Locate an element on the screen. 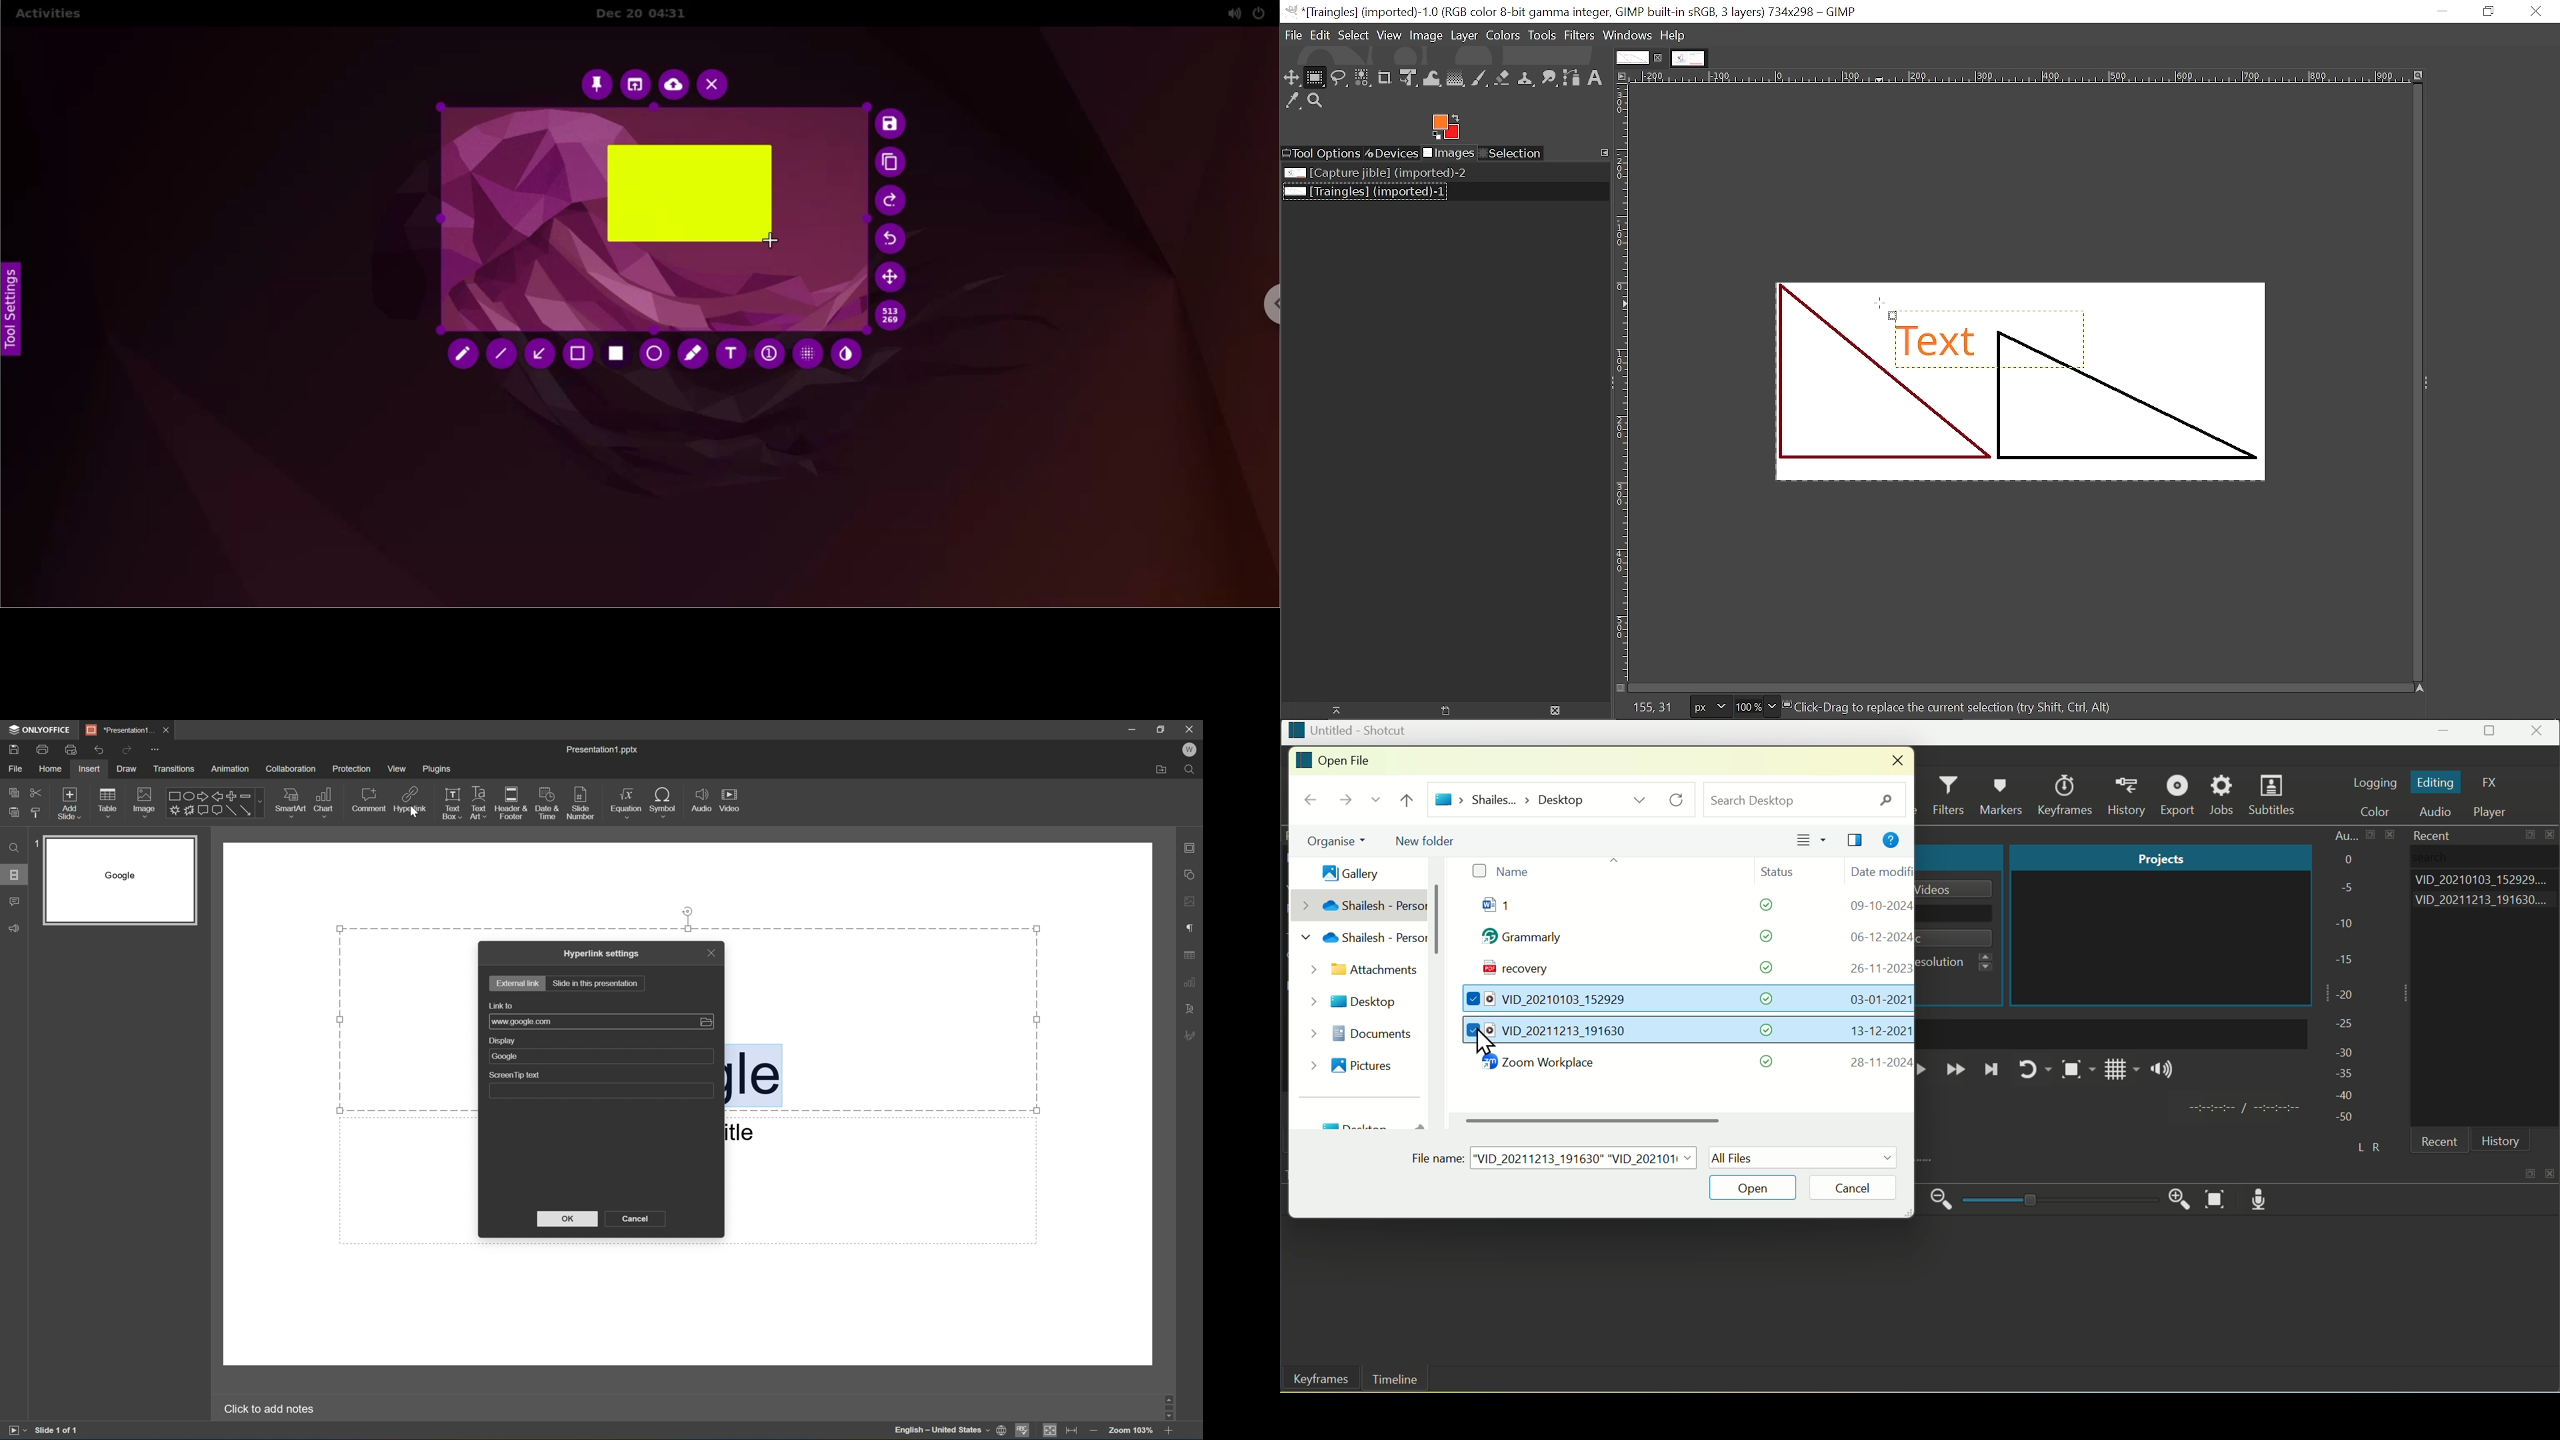 The image size is (2576, 1456). Transitions is located at coordinates (174, 769).